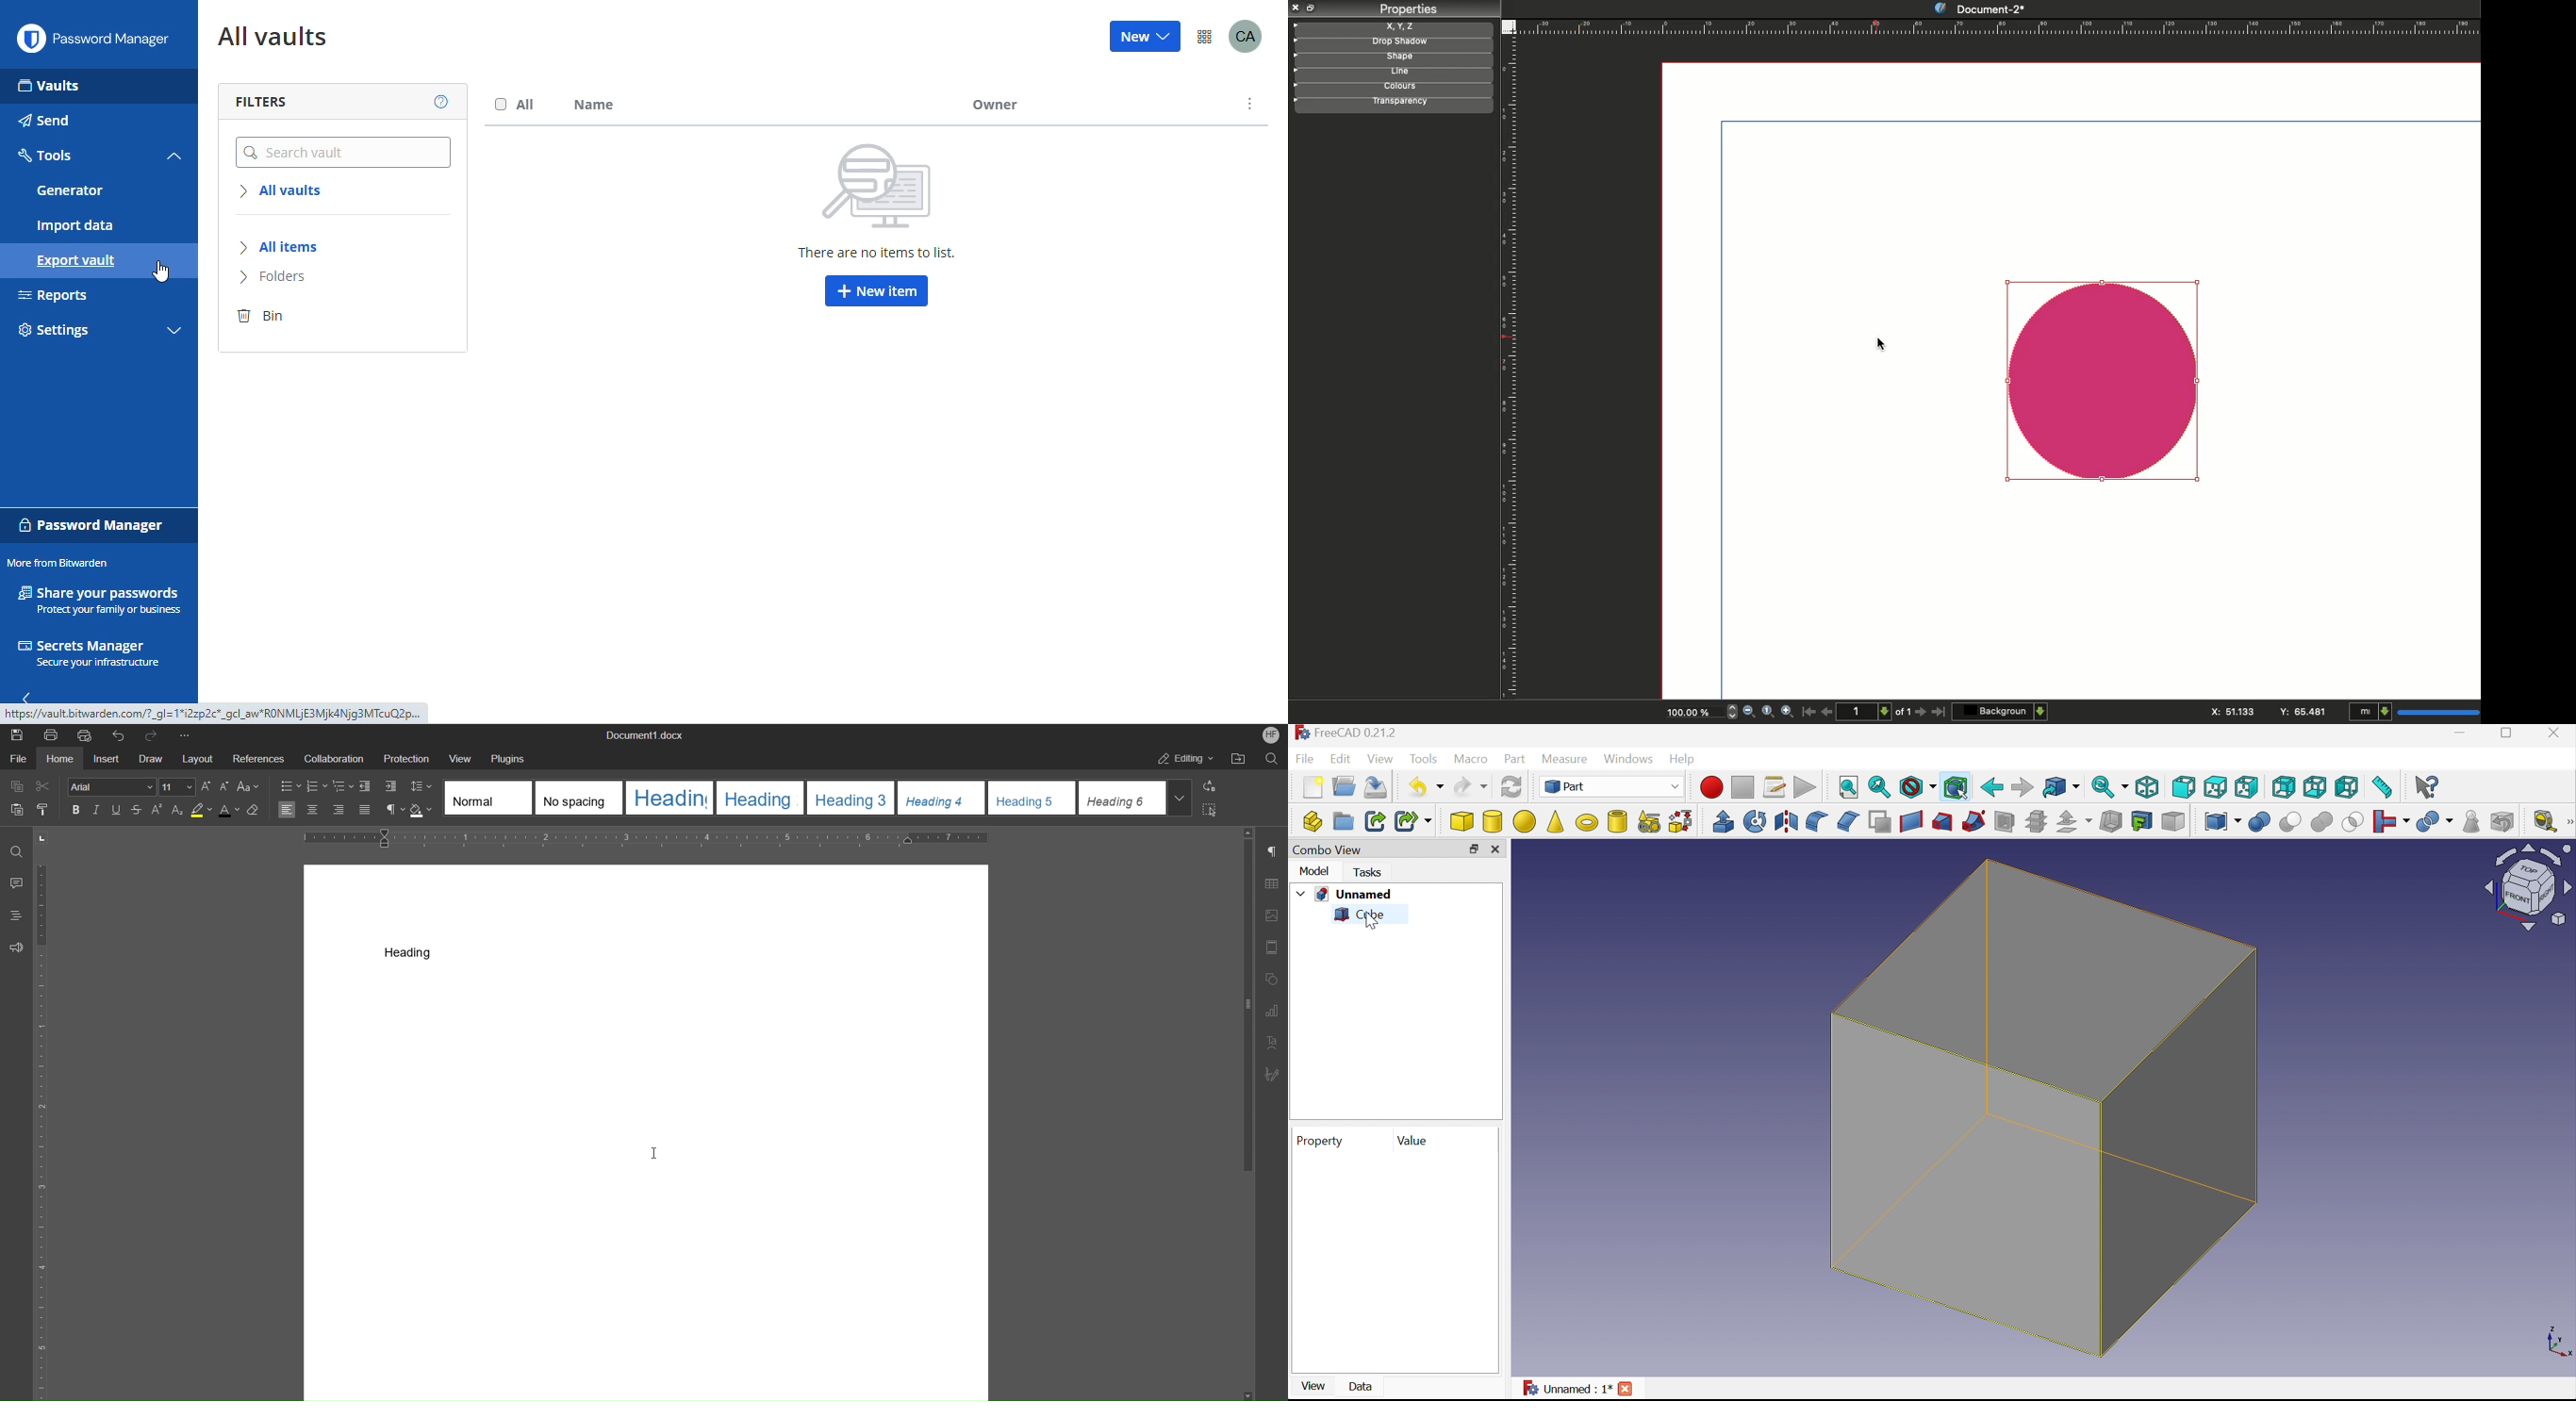  What do you see at coordinates (1866, 711) in the screenshot?
I see `1` at bounding box center [1866, 711].